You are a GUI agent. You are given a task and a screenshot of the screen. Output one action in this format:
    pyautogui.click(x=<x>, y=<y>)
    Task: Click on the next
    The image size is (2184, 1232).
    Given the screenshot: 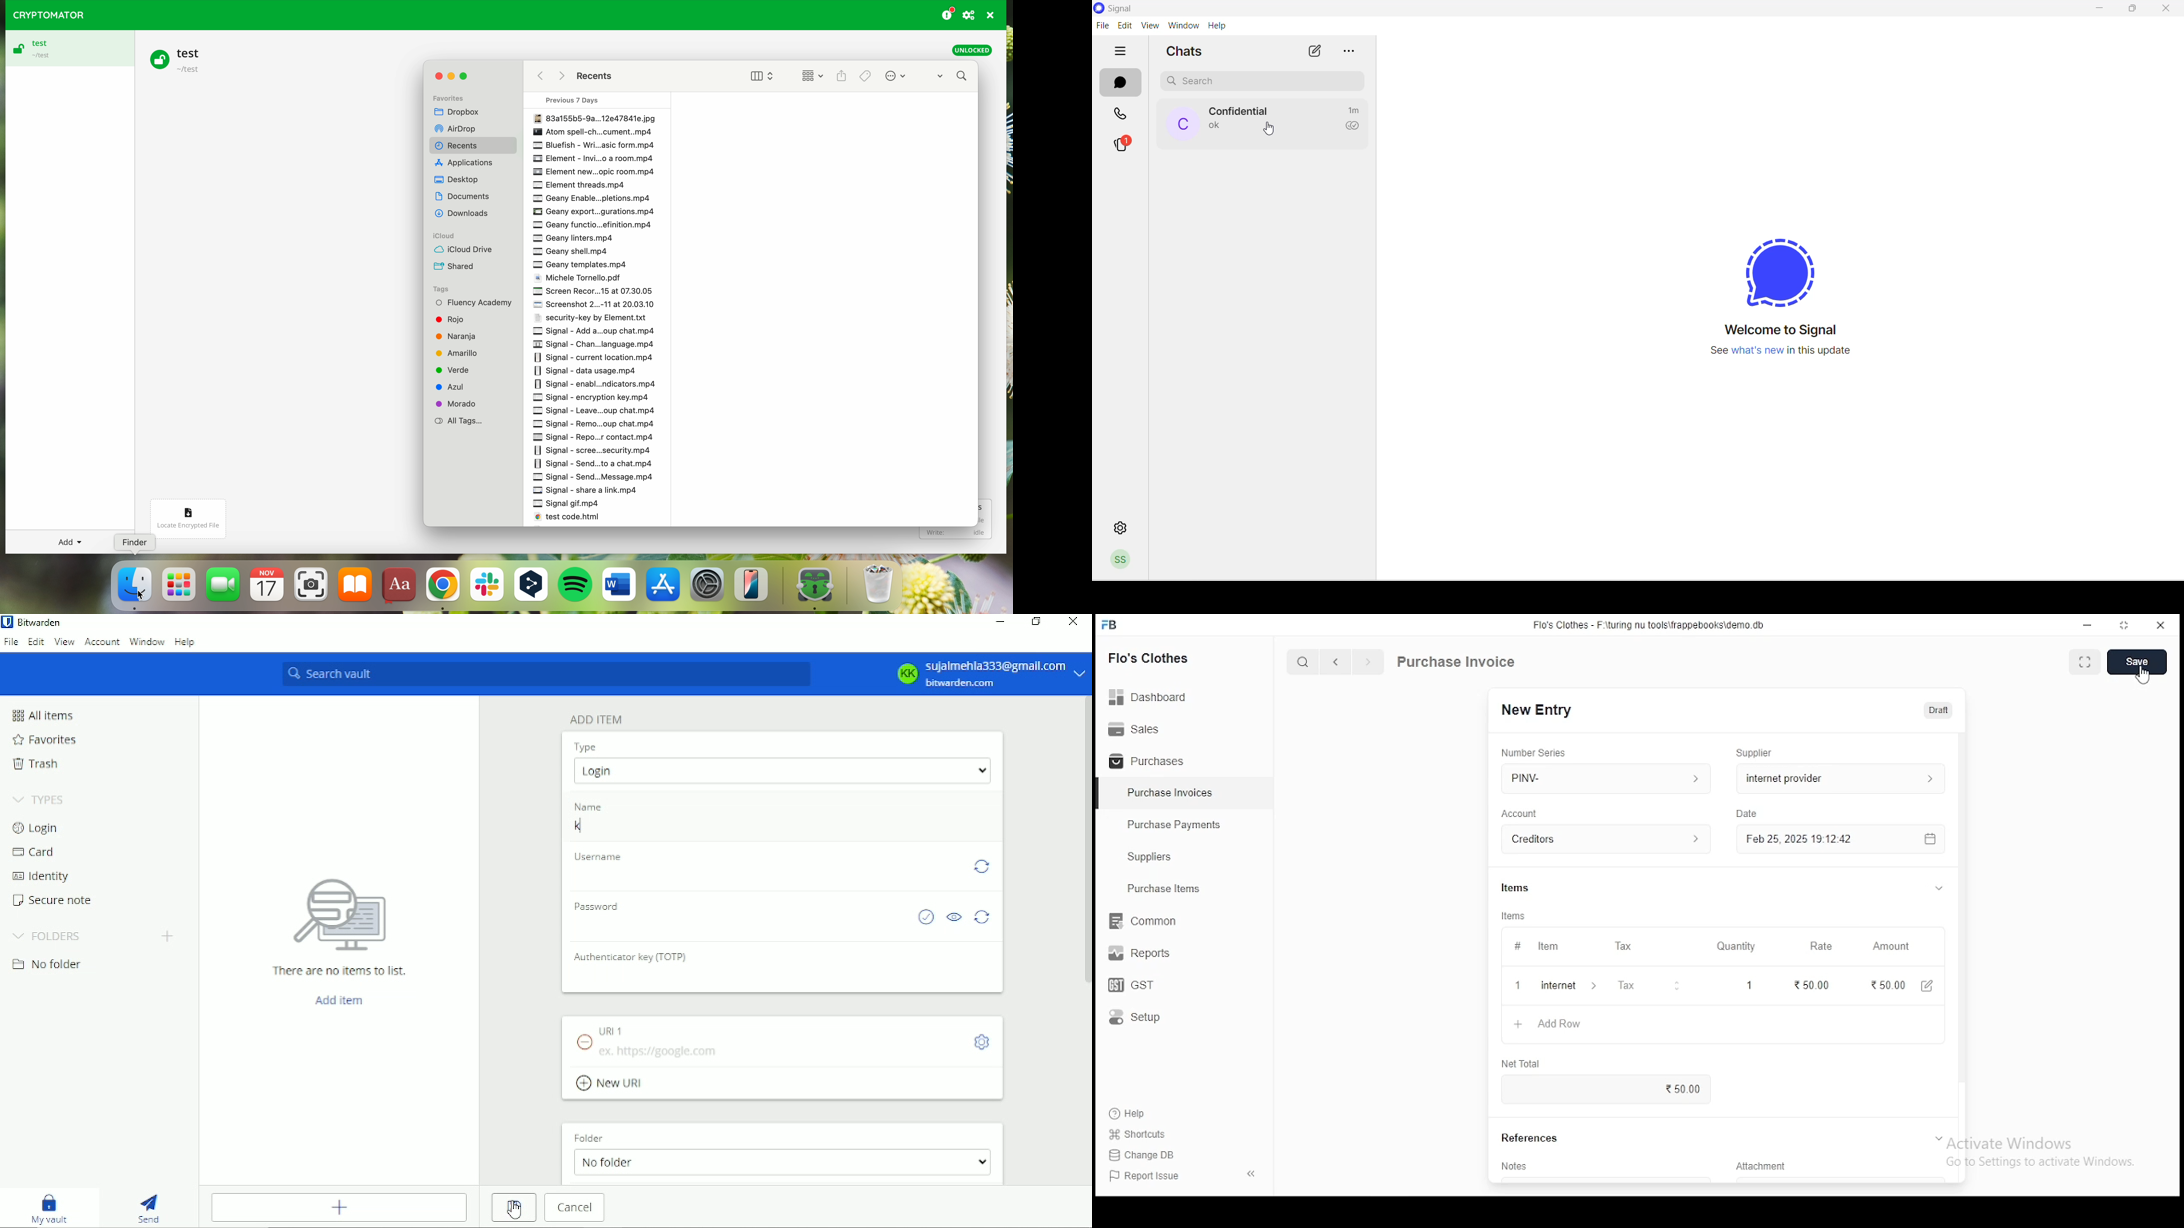 What is the action you would take?
    pyautogui.click(x=1368, y=663)
    